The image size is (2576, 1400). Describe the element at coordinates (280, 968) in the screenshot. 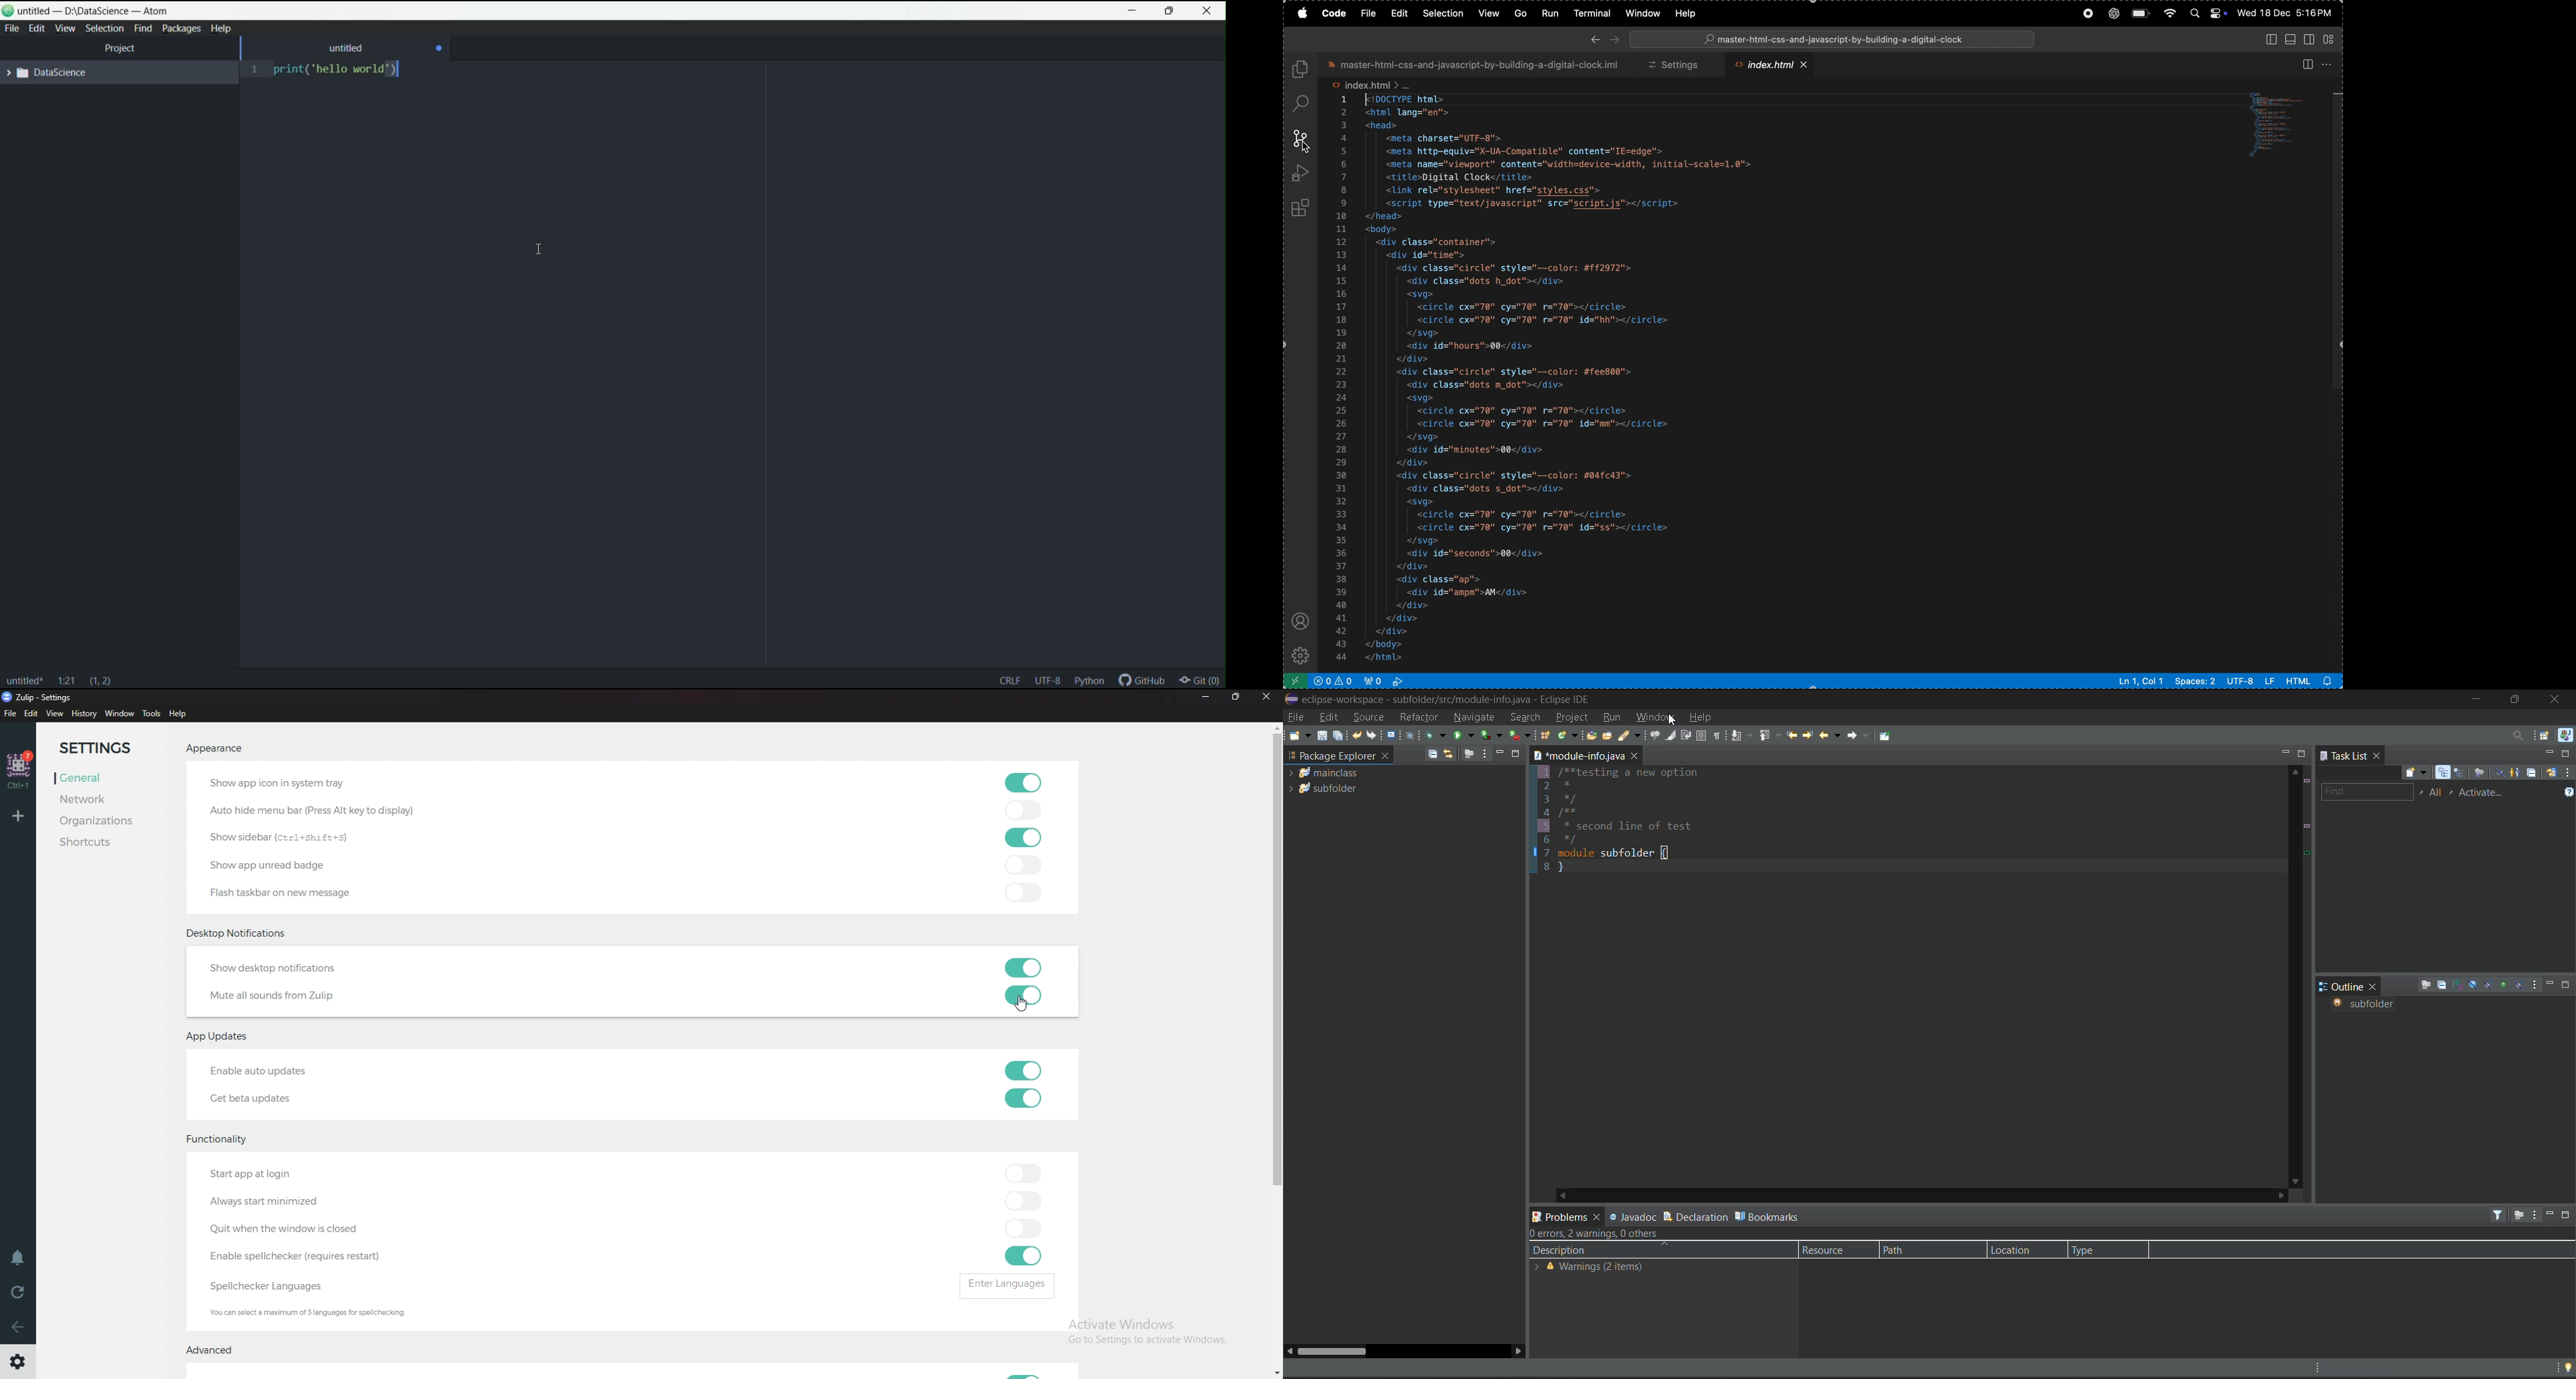

I see `Show desktop notifications` at that location.